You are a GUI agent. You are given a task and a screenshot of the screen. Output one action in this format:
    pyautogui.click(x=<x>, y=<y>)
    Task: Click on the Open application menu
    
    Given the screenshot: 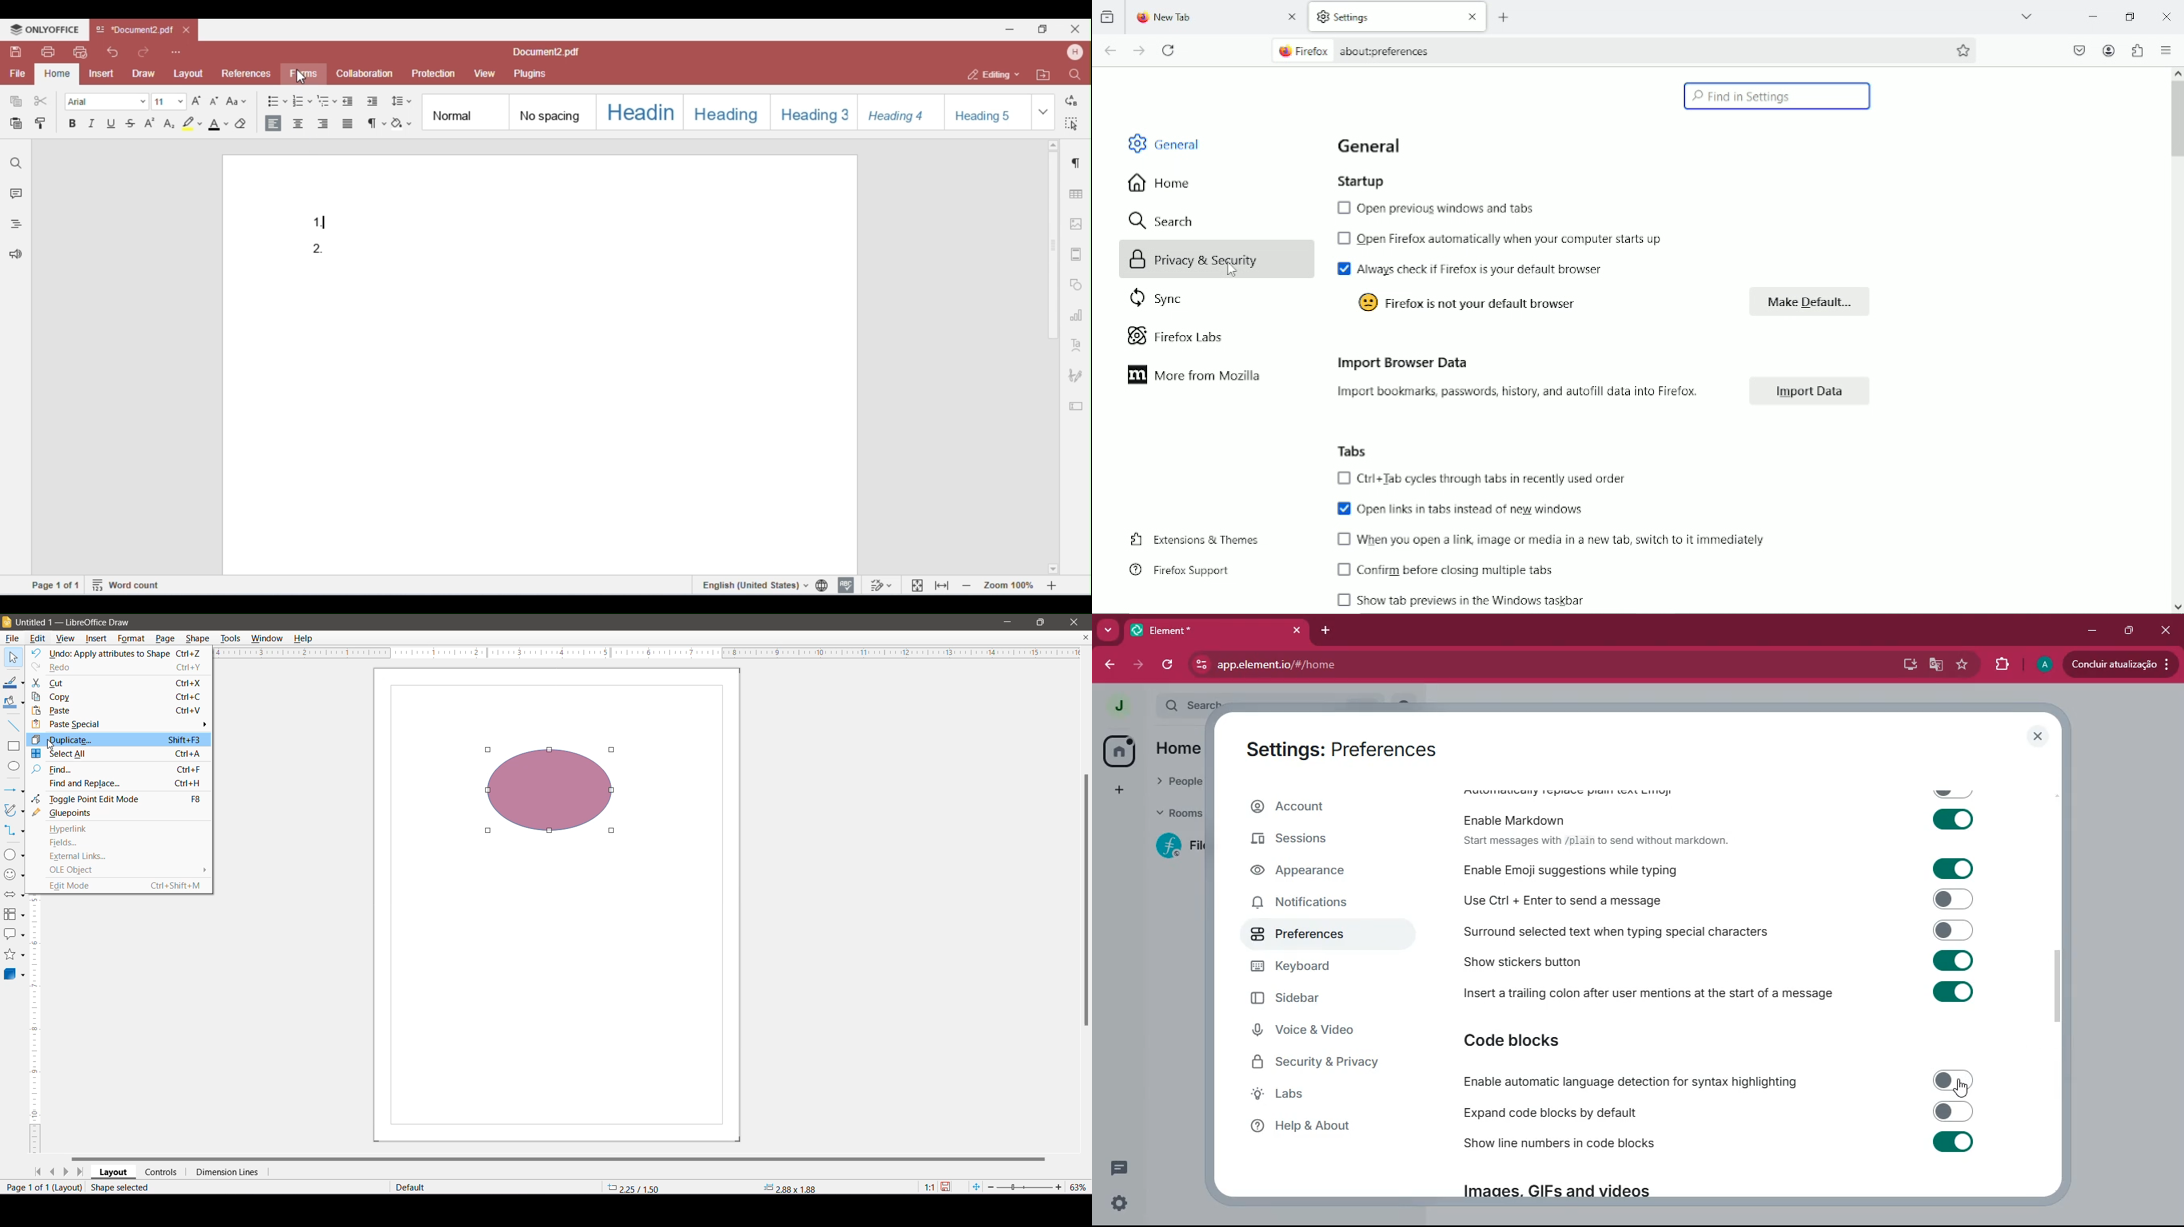 What is the action you would take?
    pyautogui.click(x=2167, y=51)
    